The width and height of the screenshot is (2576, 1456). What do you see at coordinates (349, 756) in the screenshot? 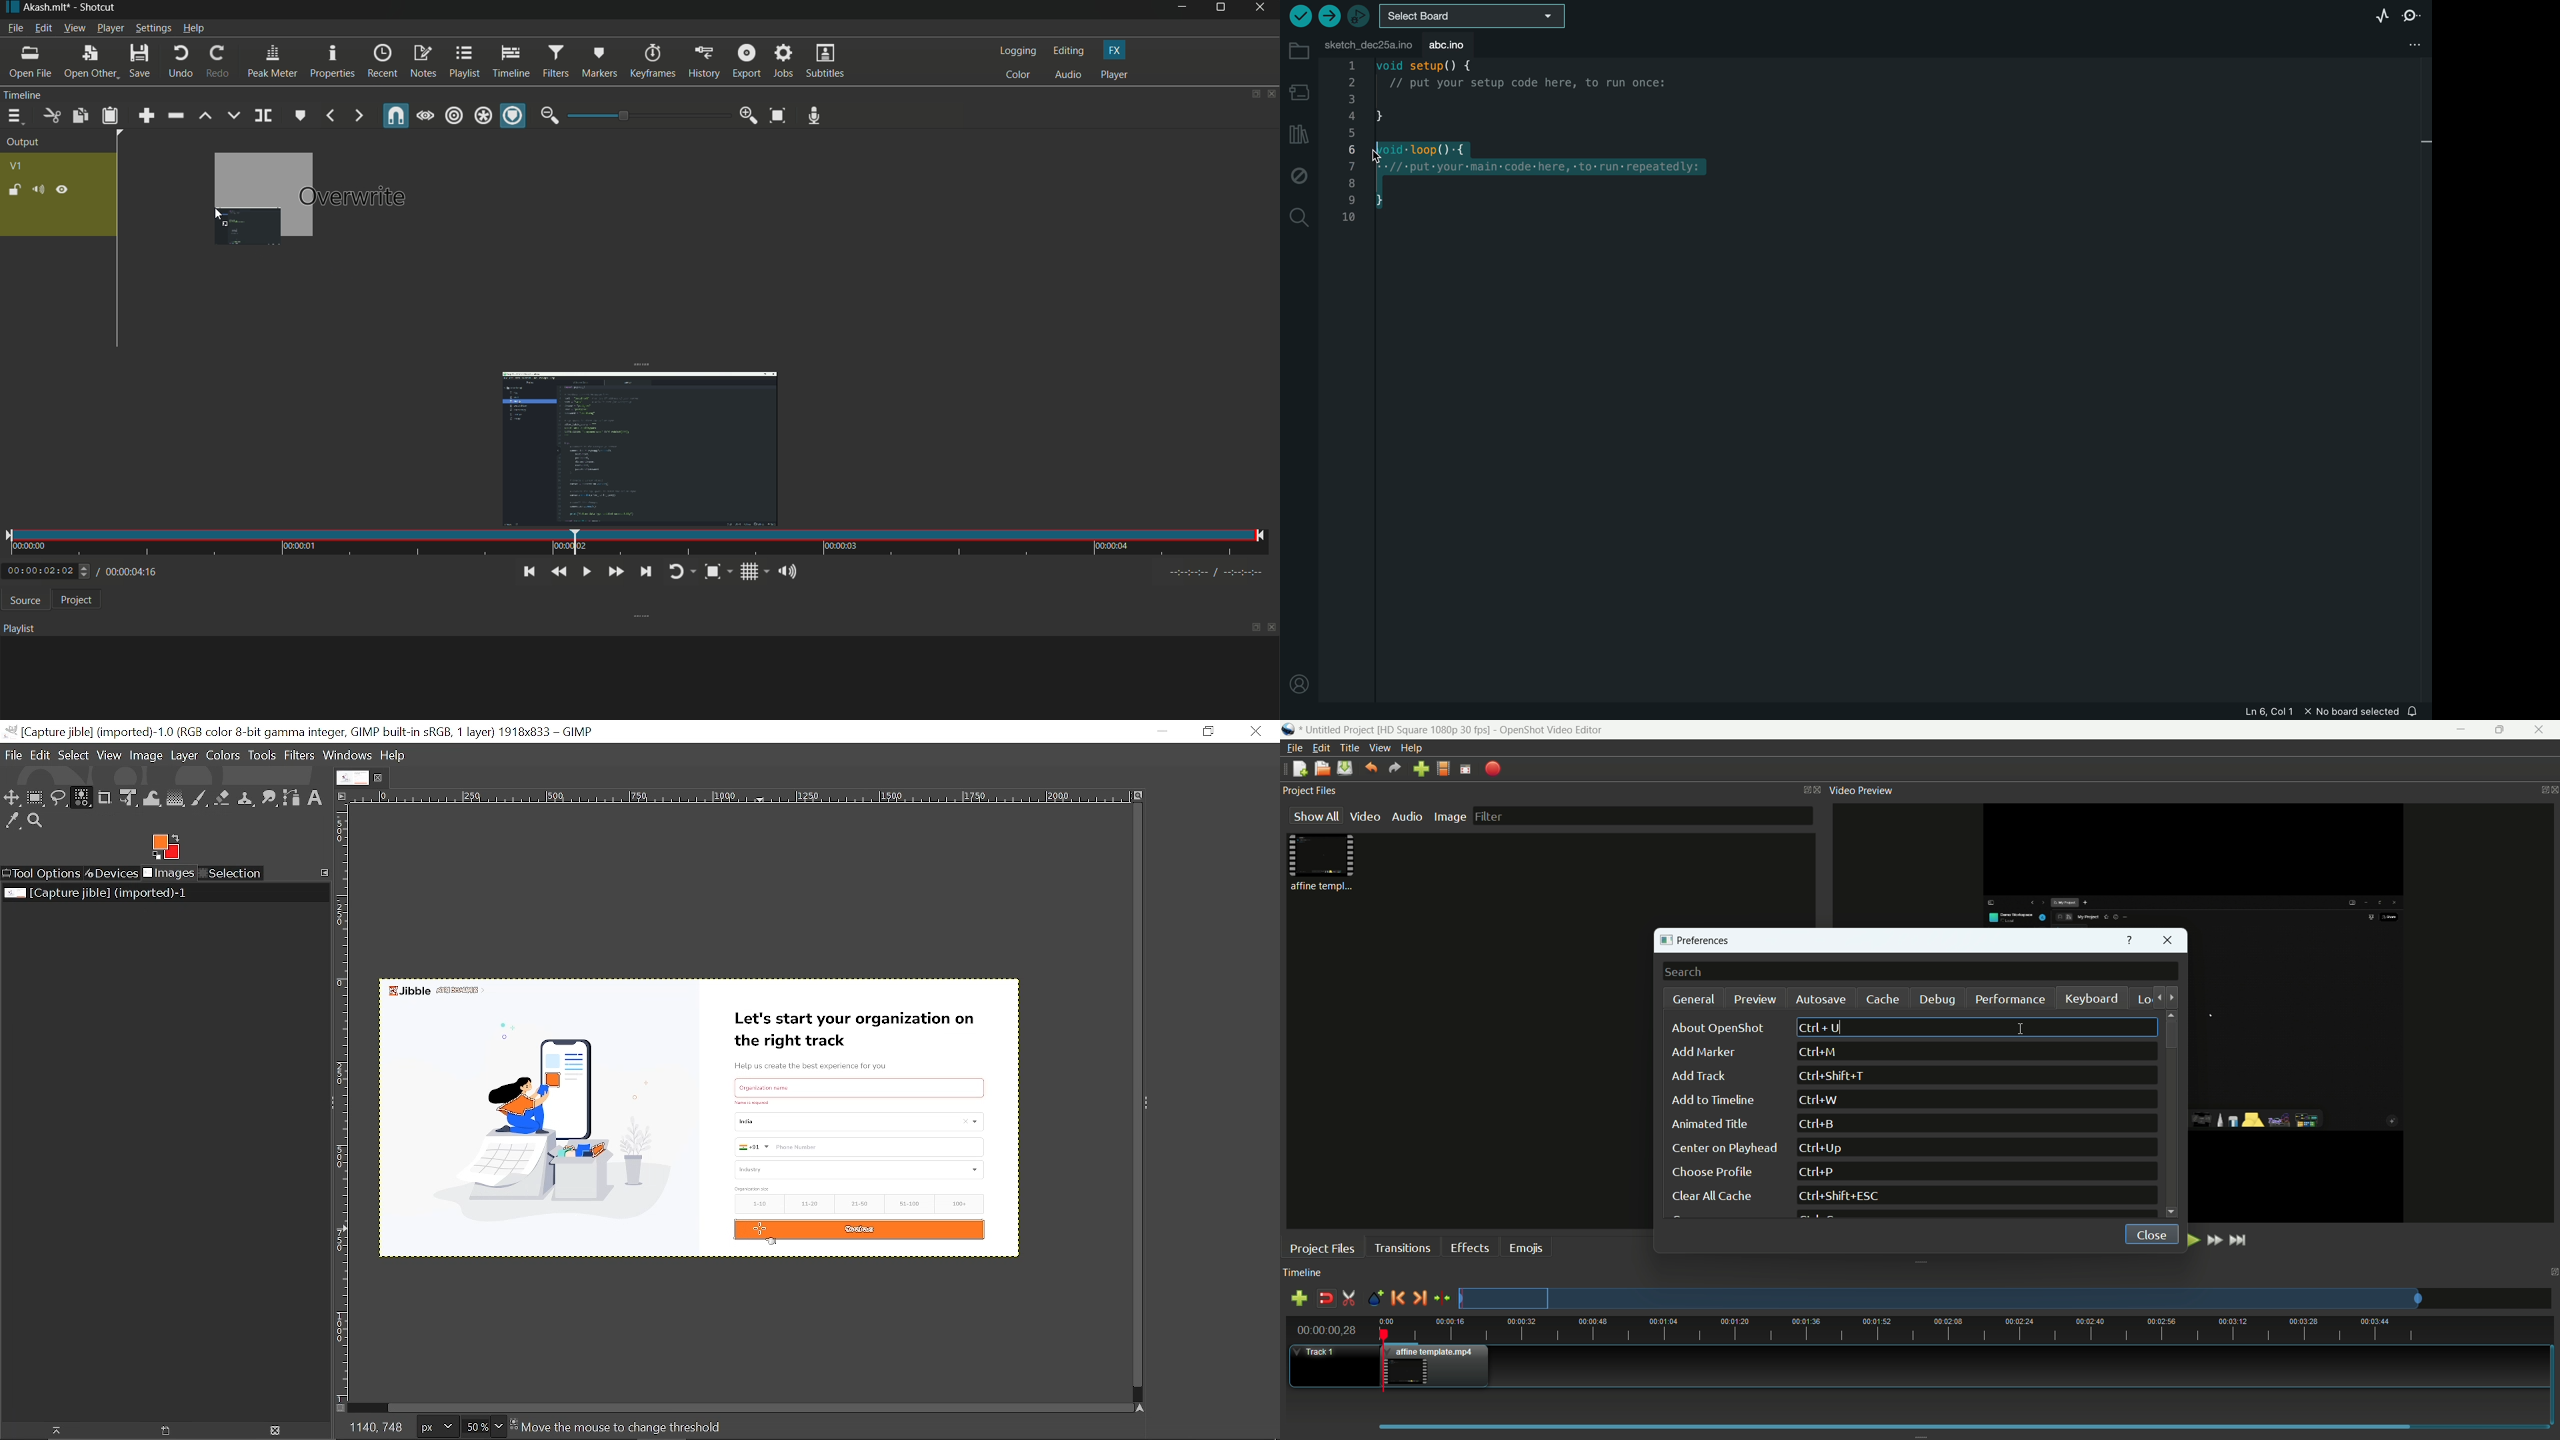
I see `Windows` at bounding box center [349, 756].